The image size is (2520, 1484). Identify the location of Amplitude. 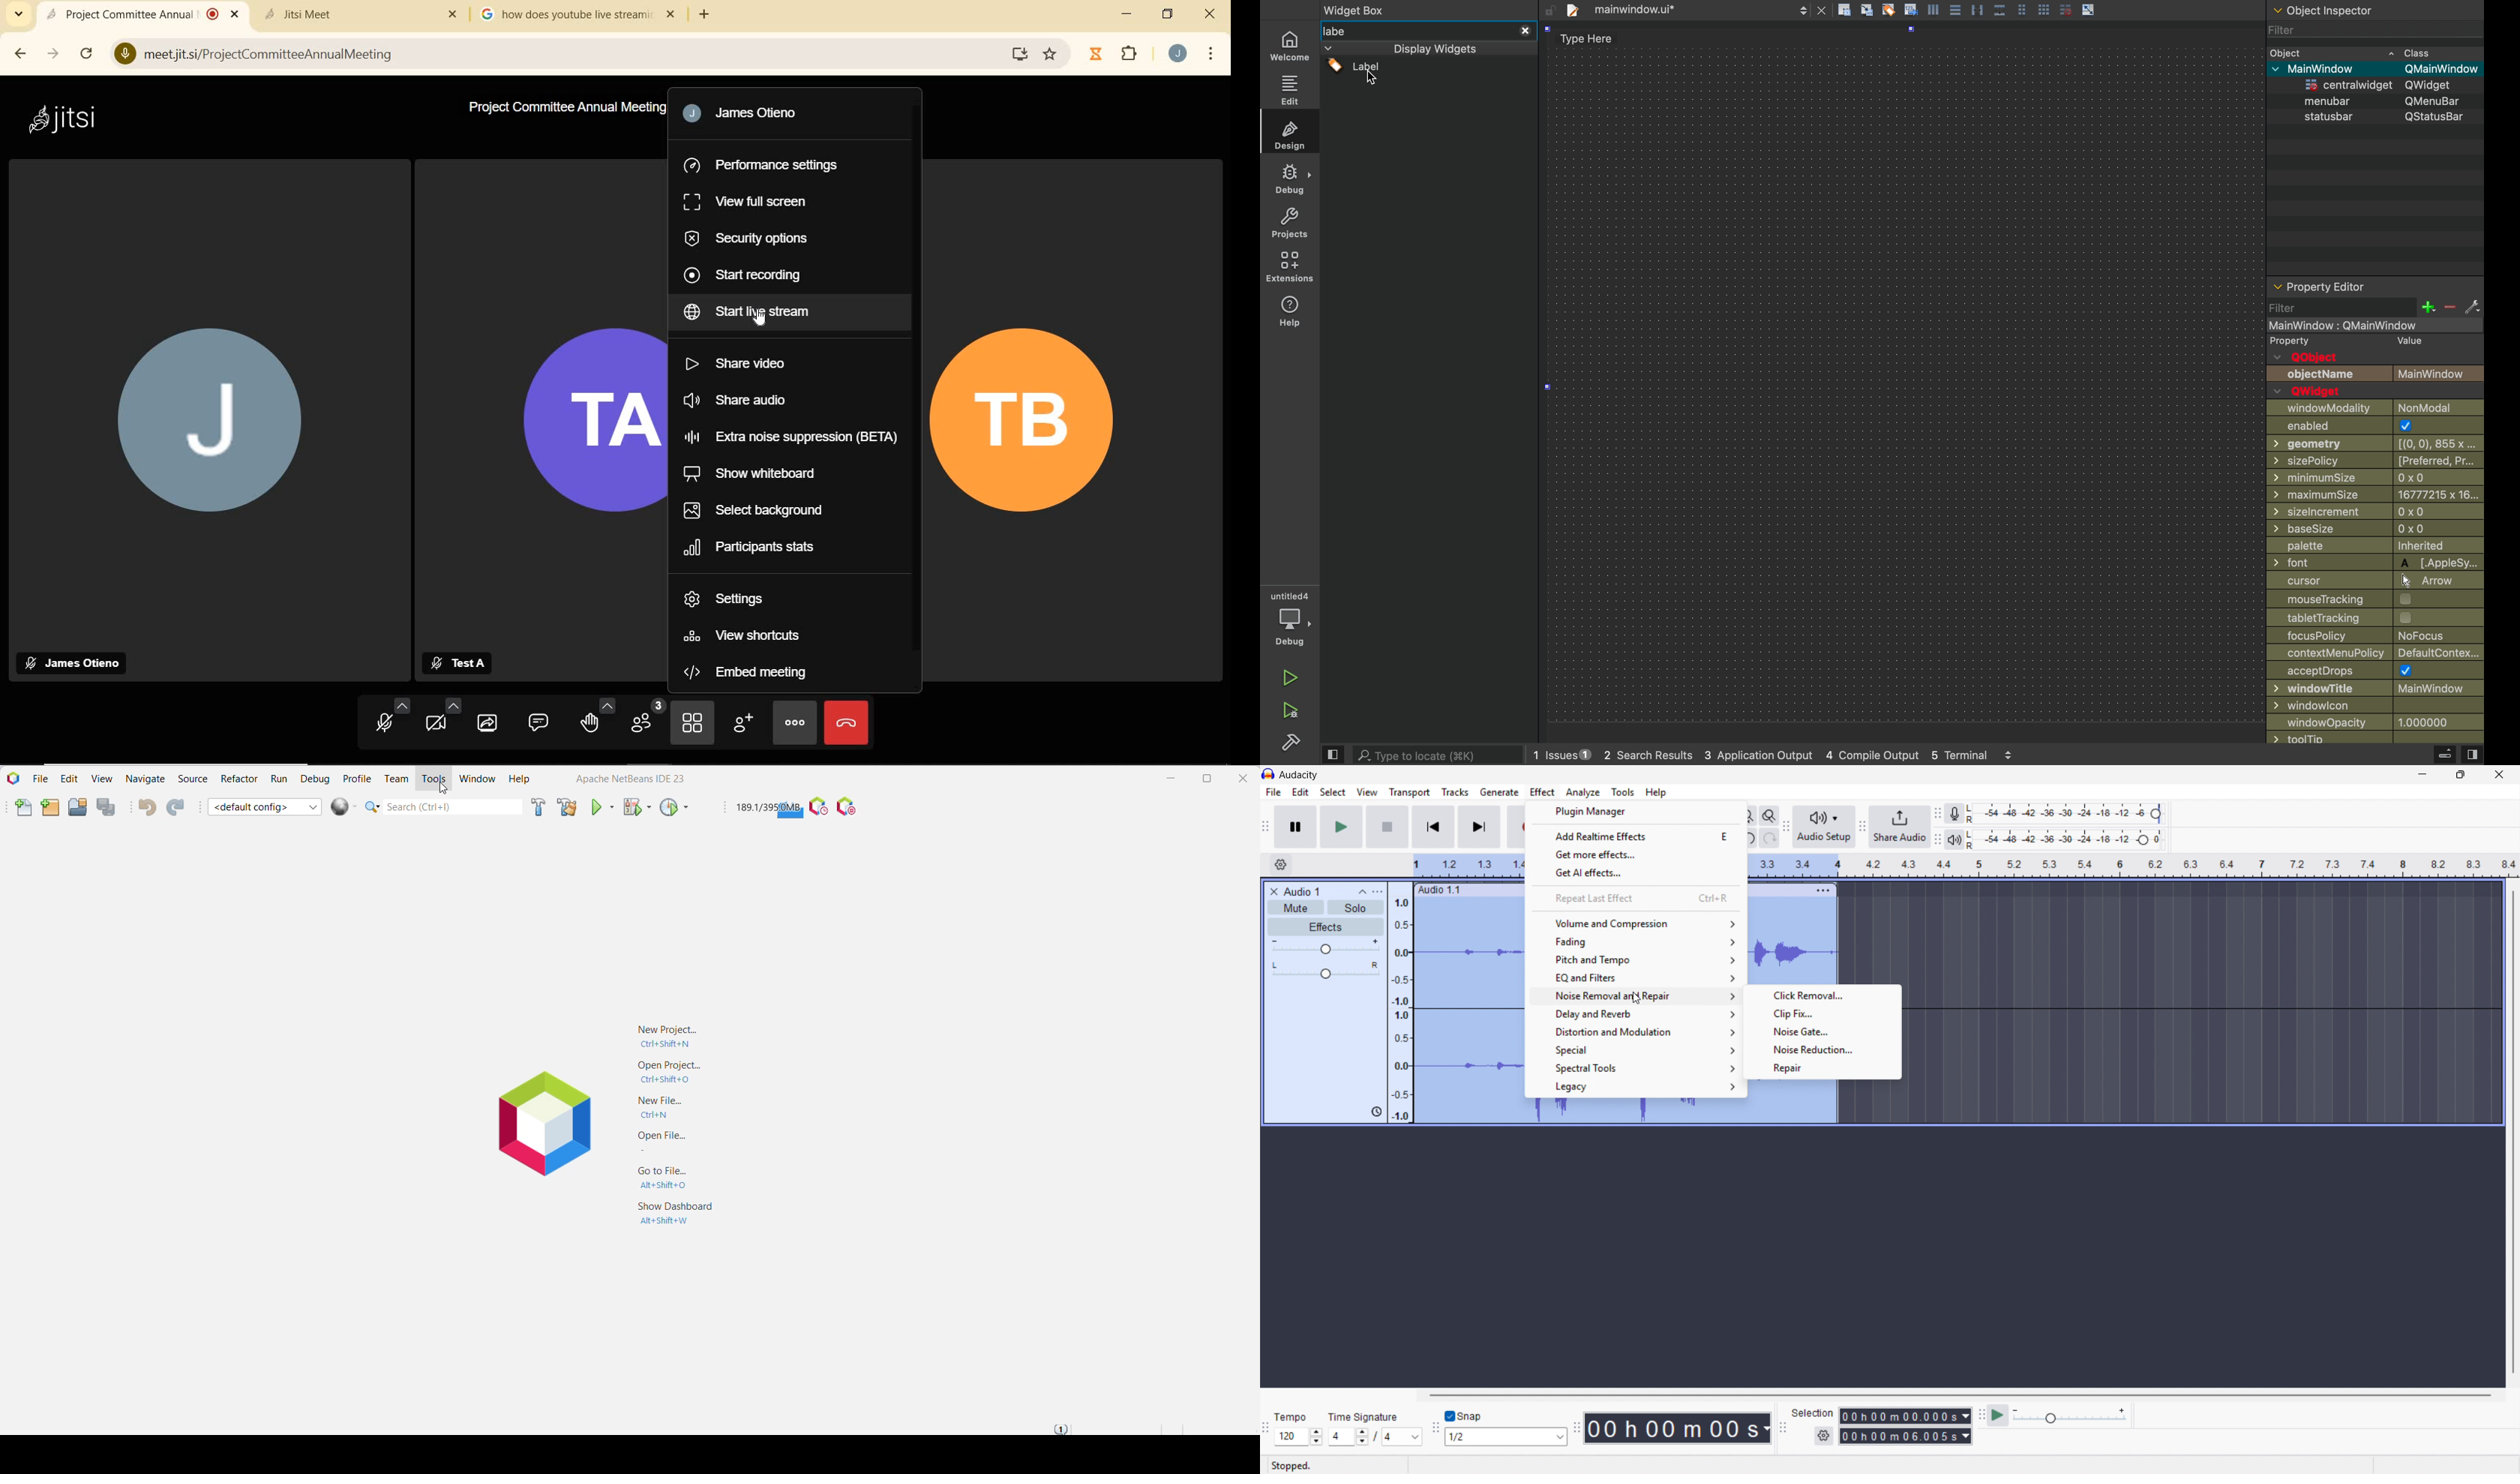
(1400, 1003).